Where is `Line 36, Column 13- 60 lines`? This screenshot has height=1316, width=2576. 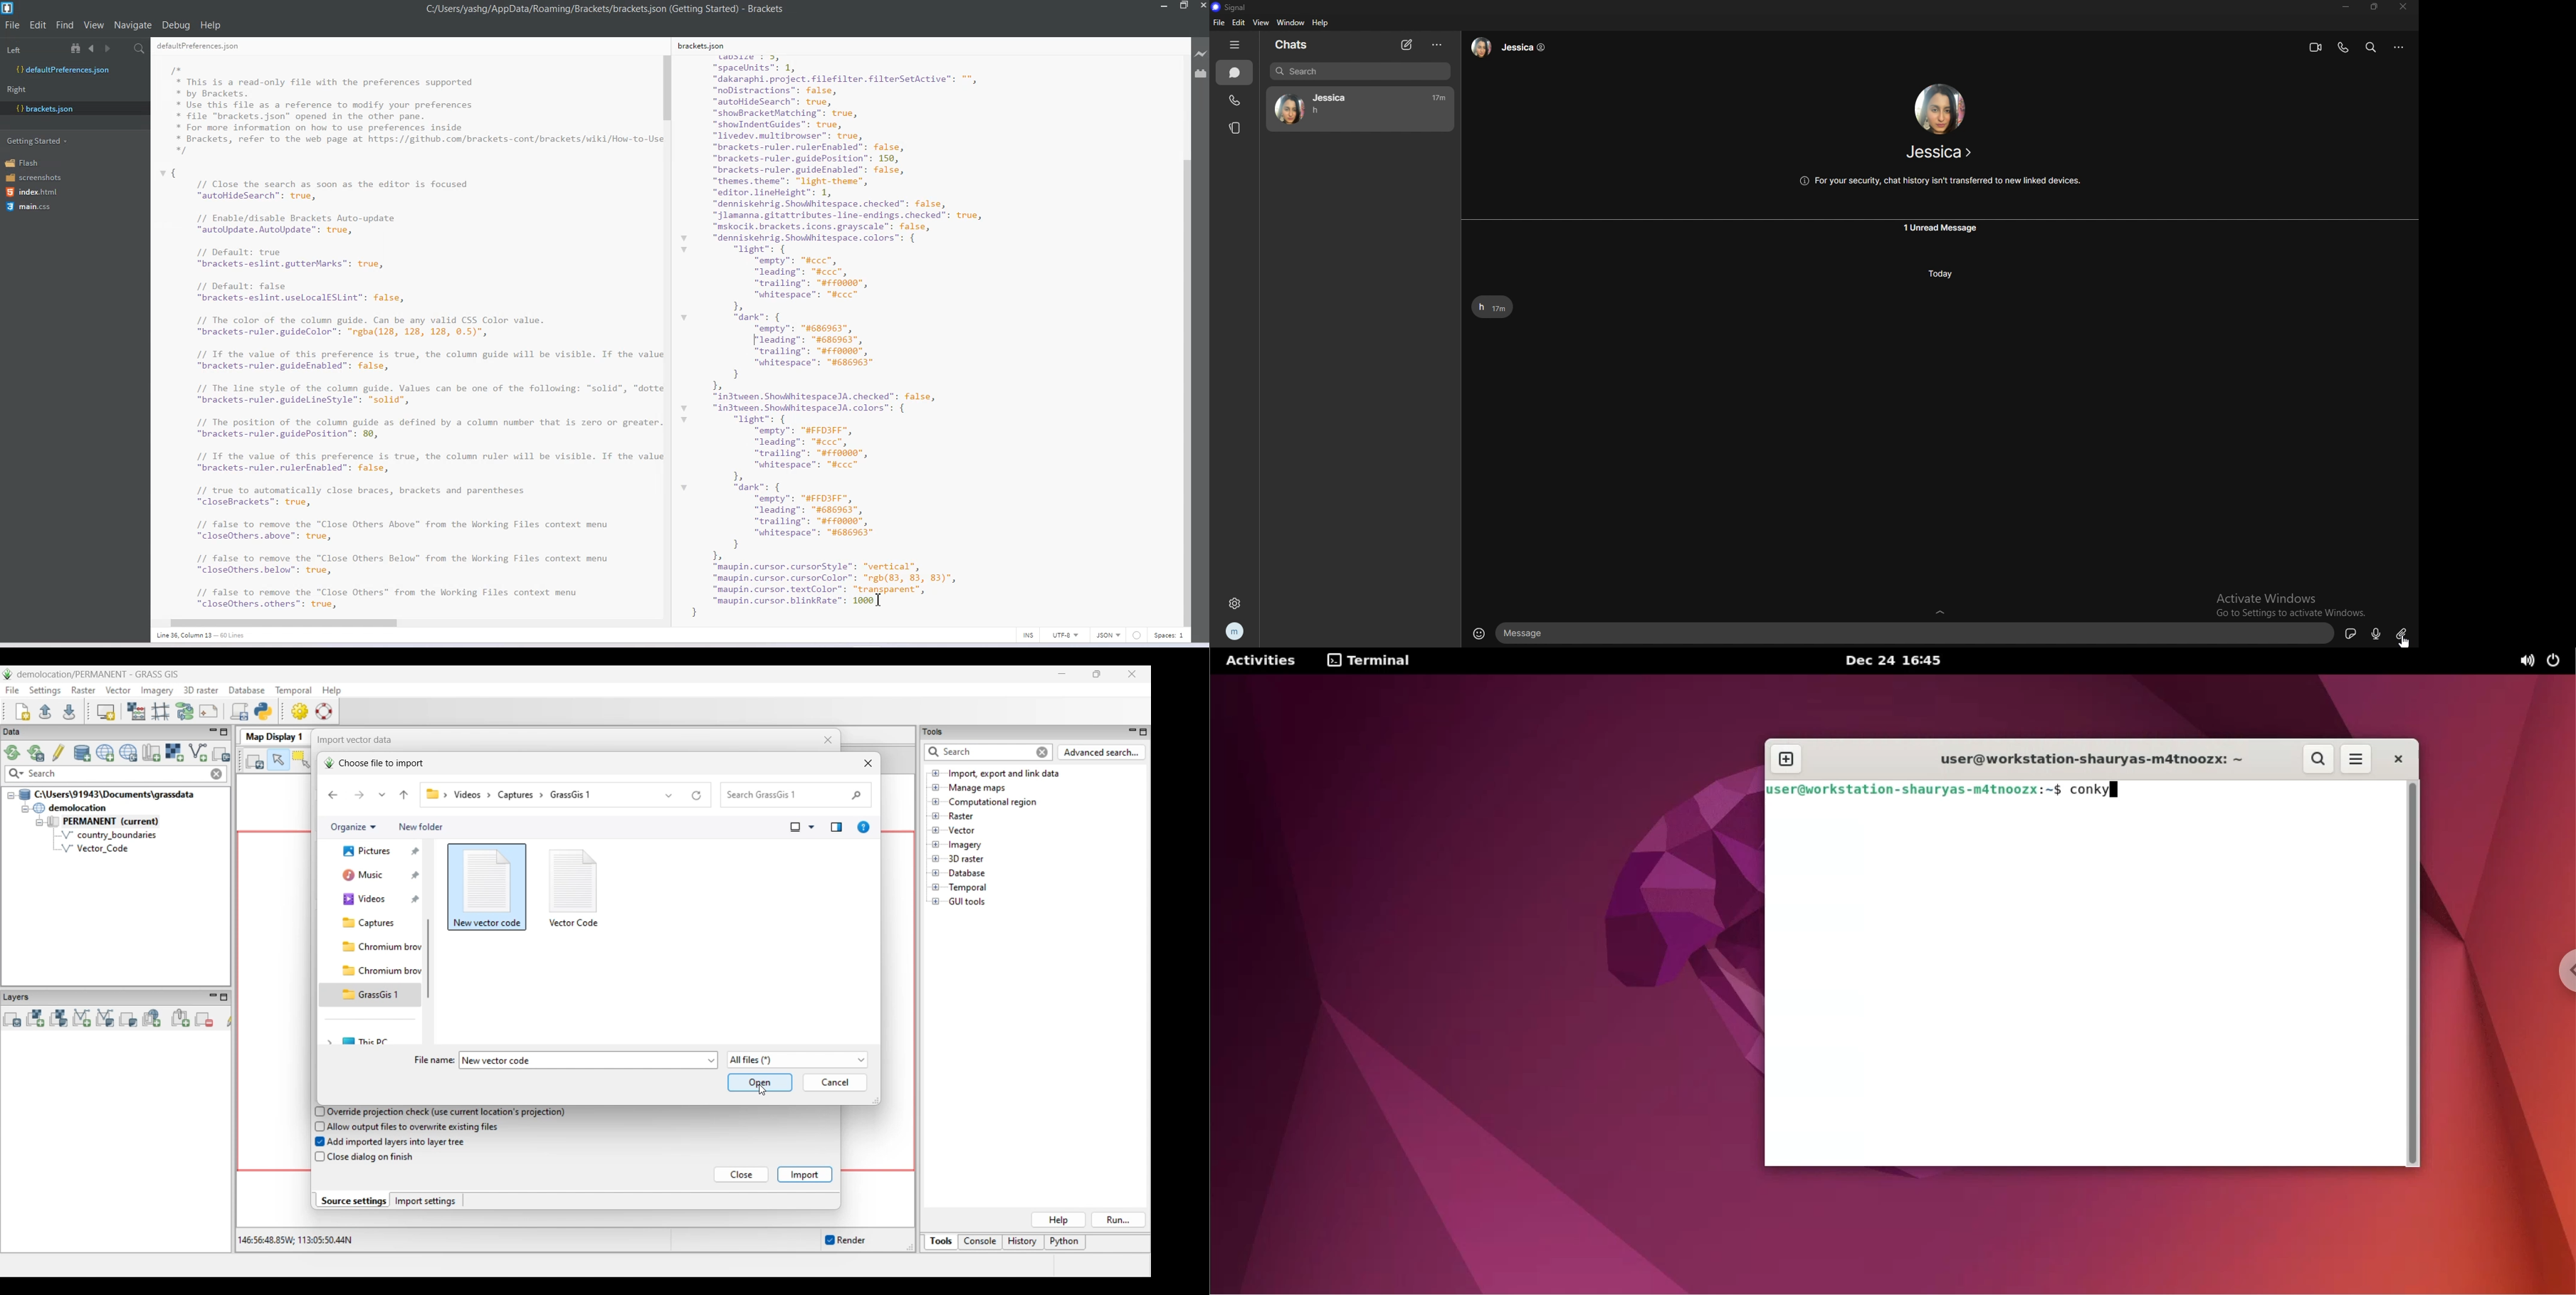
Line 36, Column 13- 60 lines is located at coordinates (207, 636).